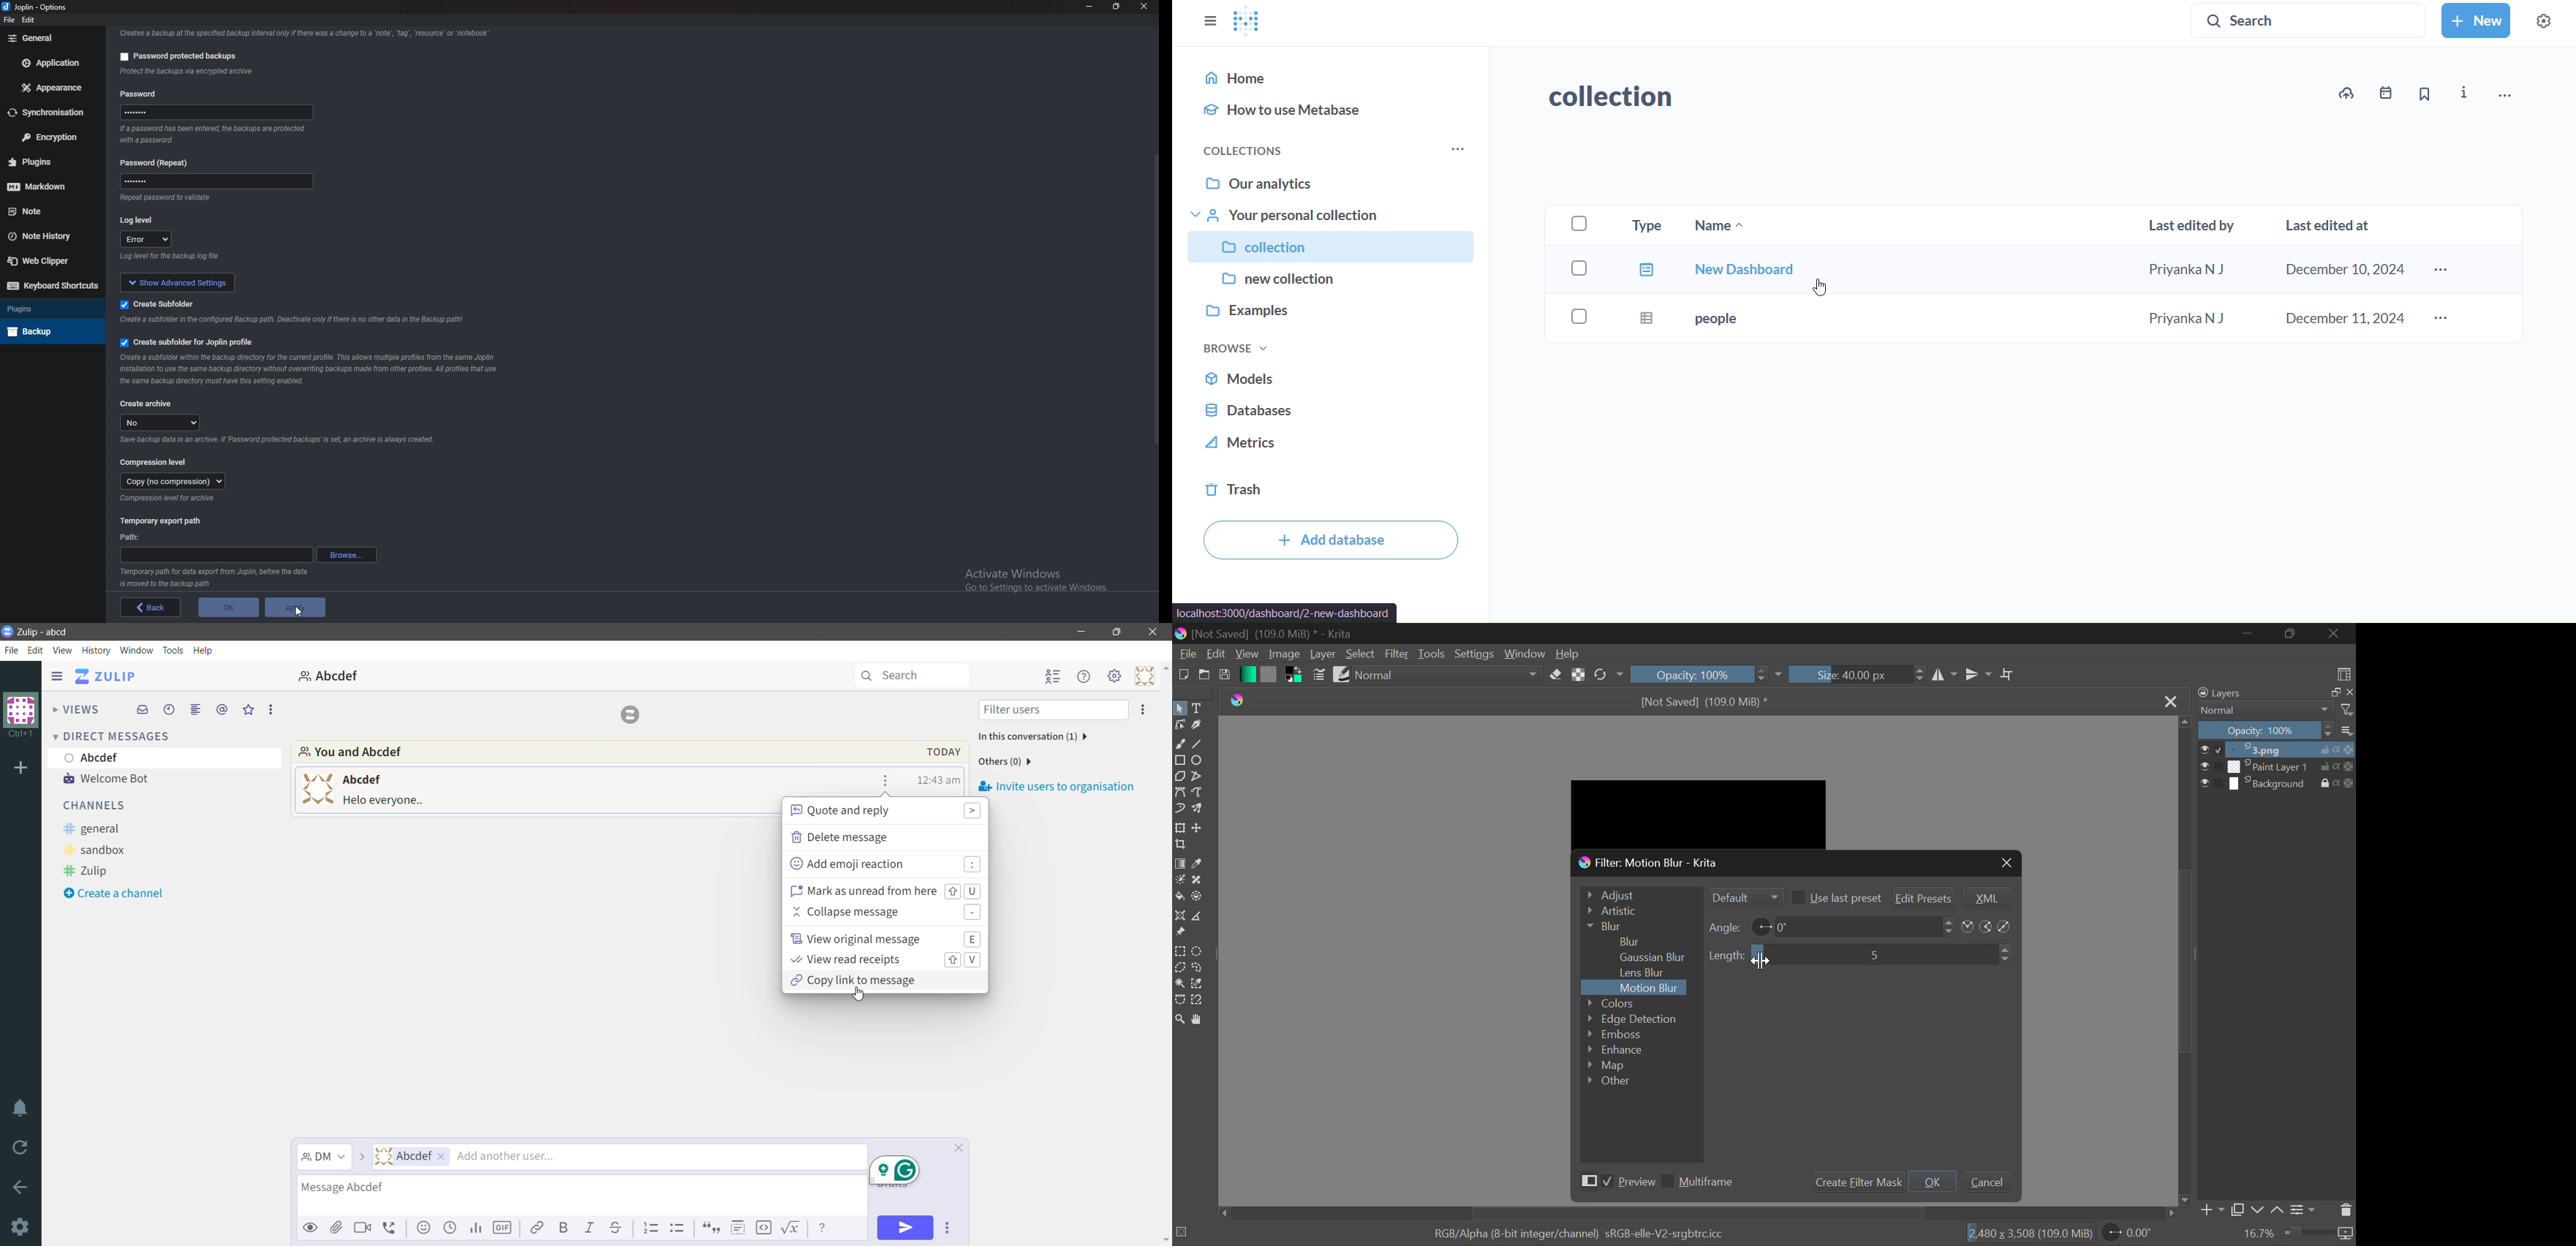 This screenshot has height=1260, width=2576. Describe the element at coordinates (302, 33) in the screenshot. I see `info` at that location.